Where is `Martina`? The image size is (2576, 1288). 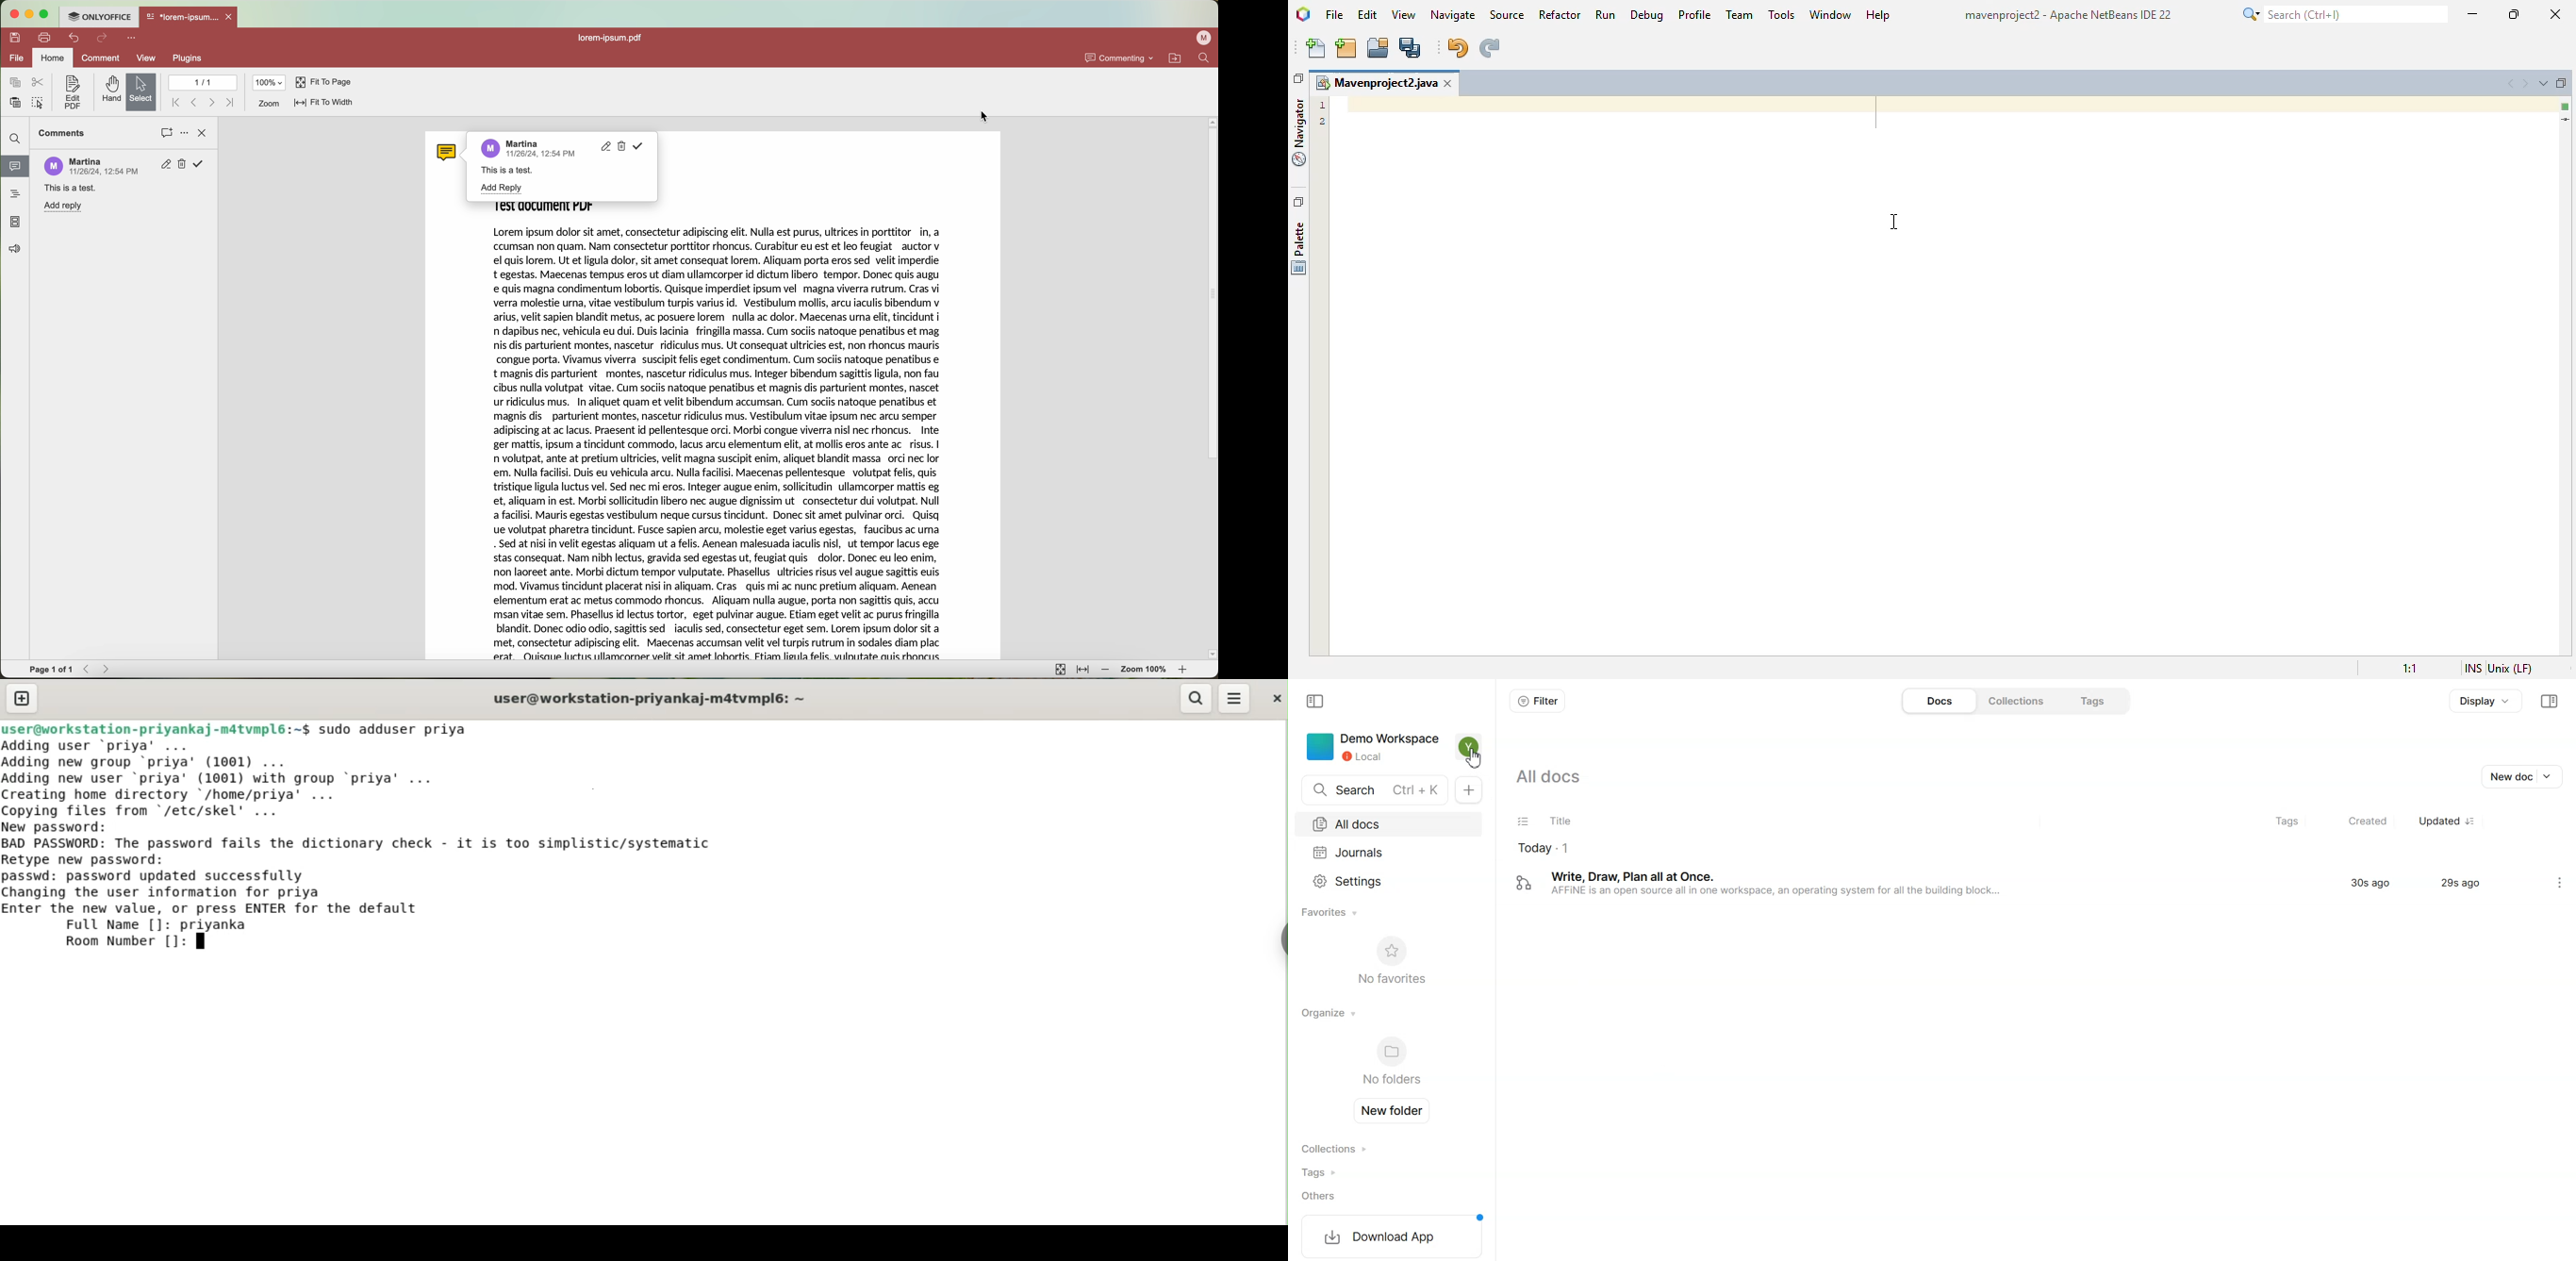 Martina is located at coordinates (528, 145).